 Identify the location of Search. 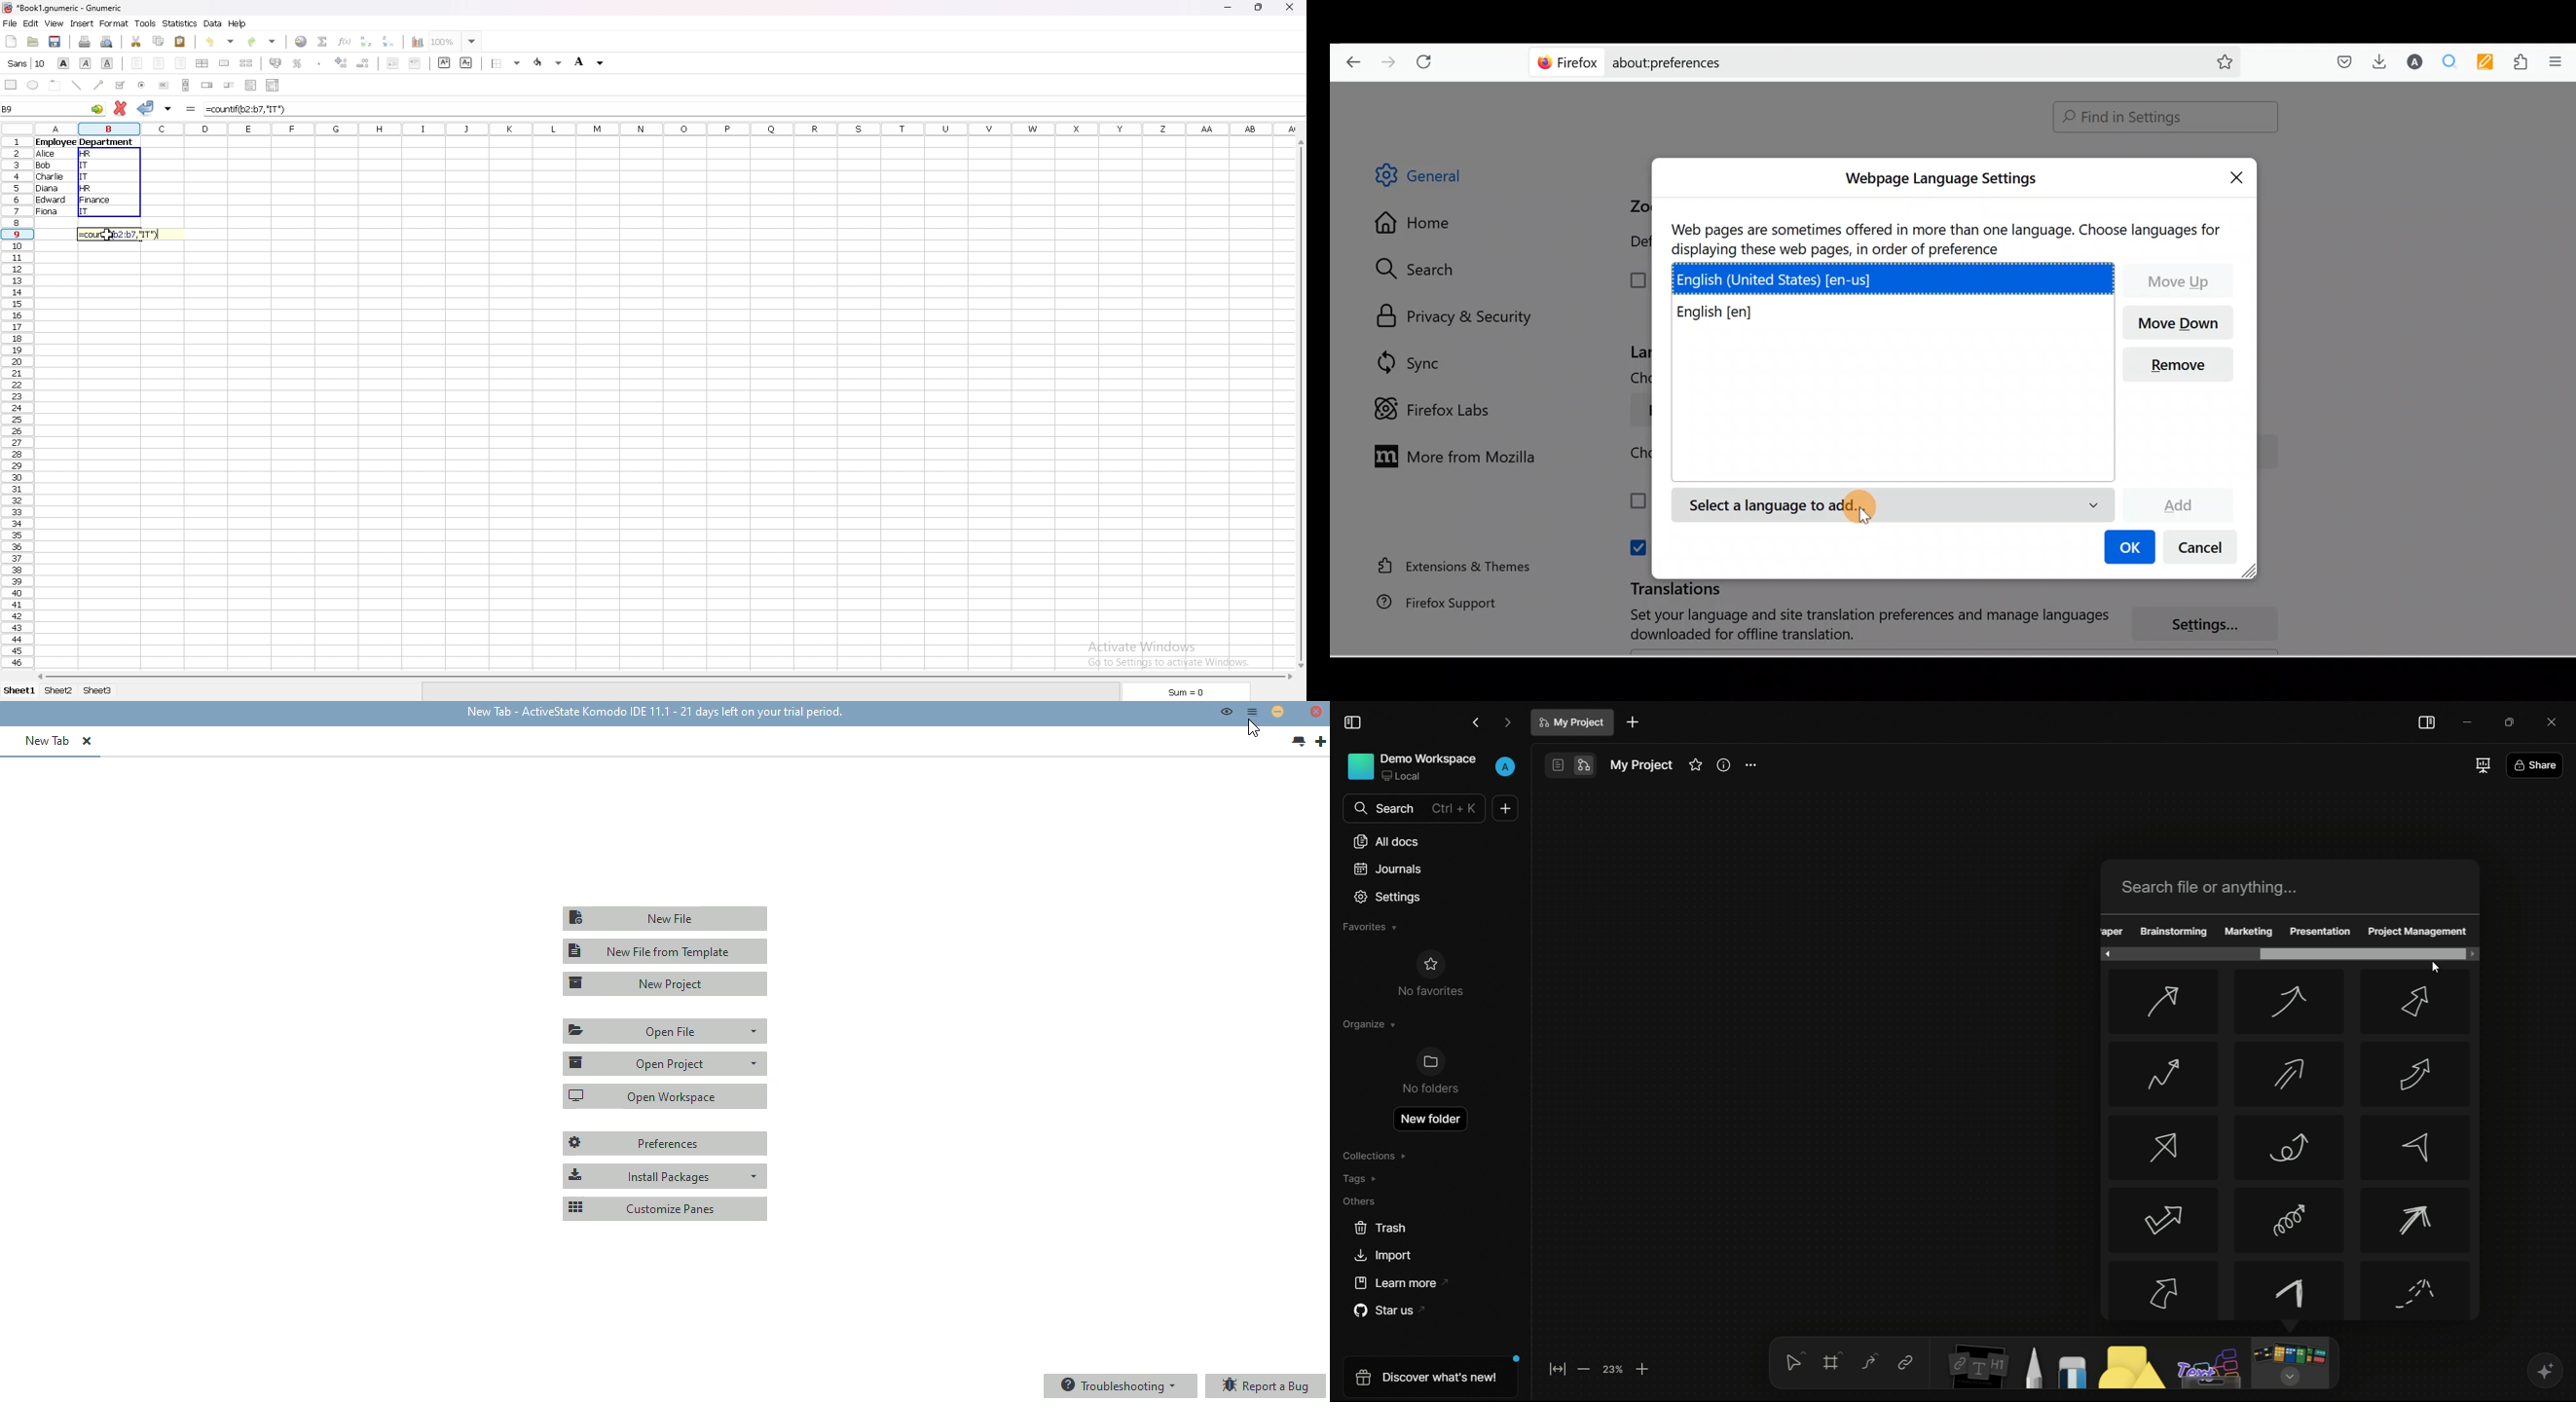
(1421, 269).